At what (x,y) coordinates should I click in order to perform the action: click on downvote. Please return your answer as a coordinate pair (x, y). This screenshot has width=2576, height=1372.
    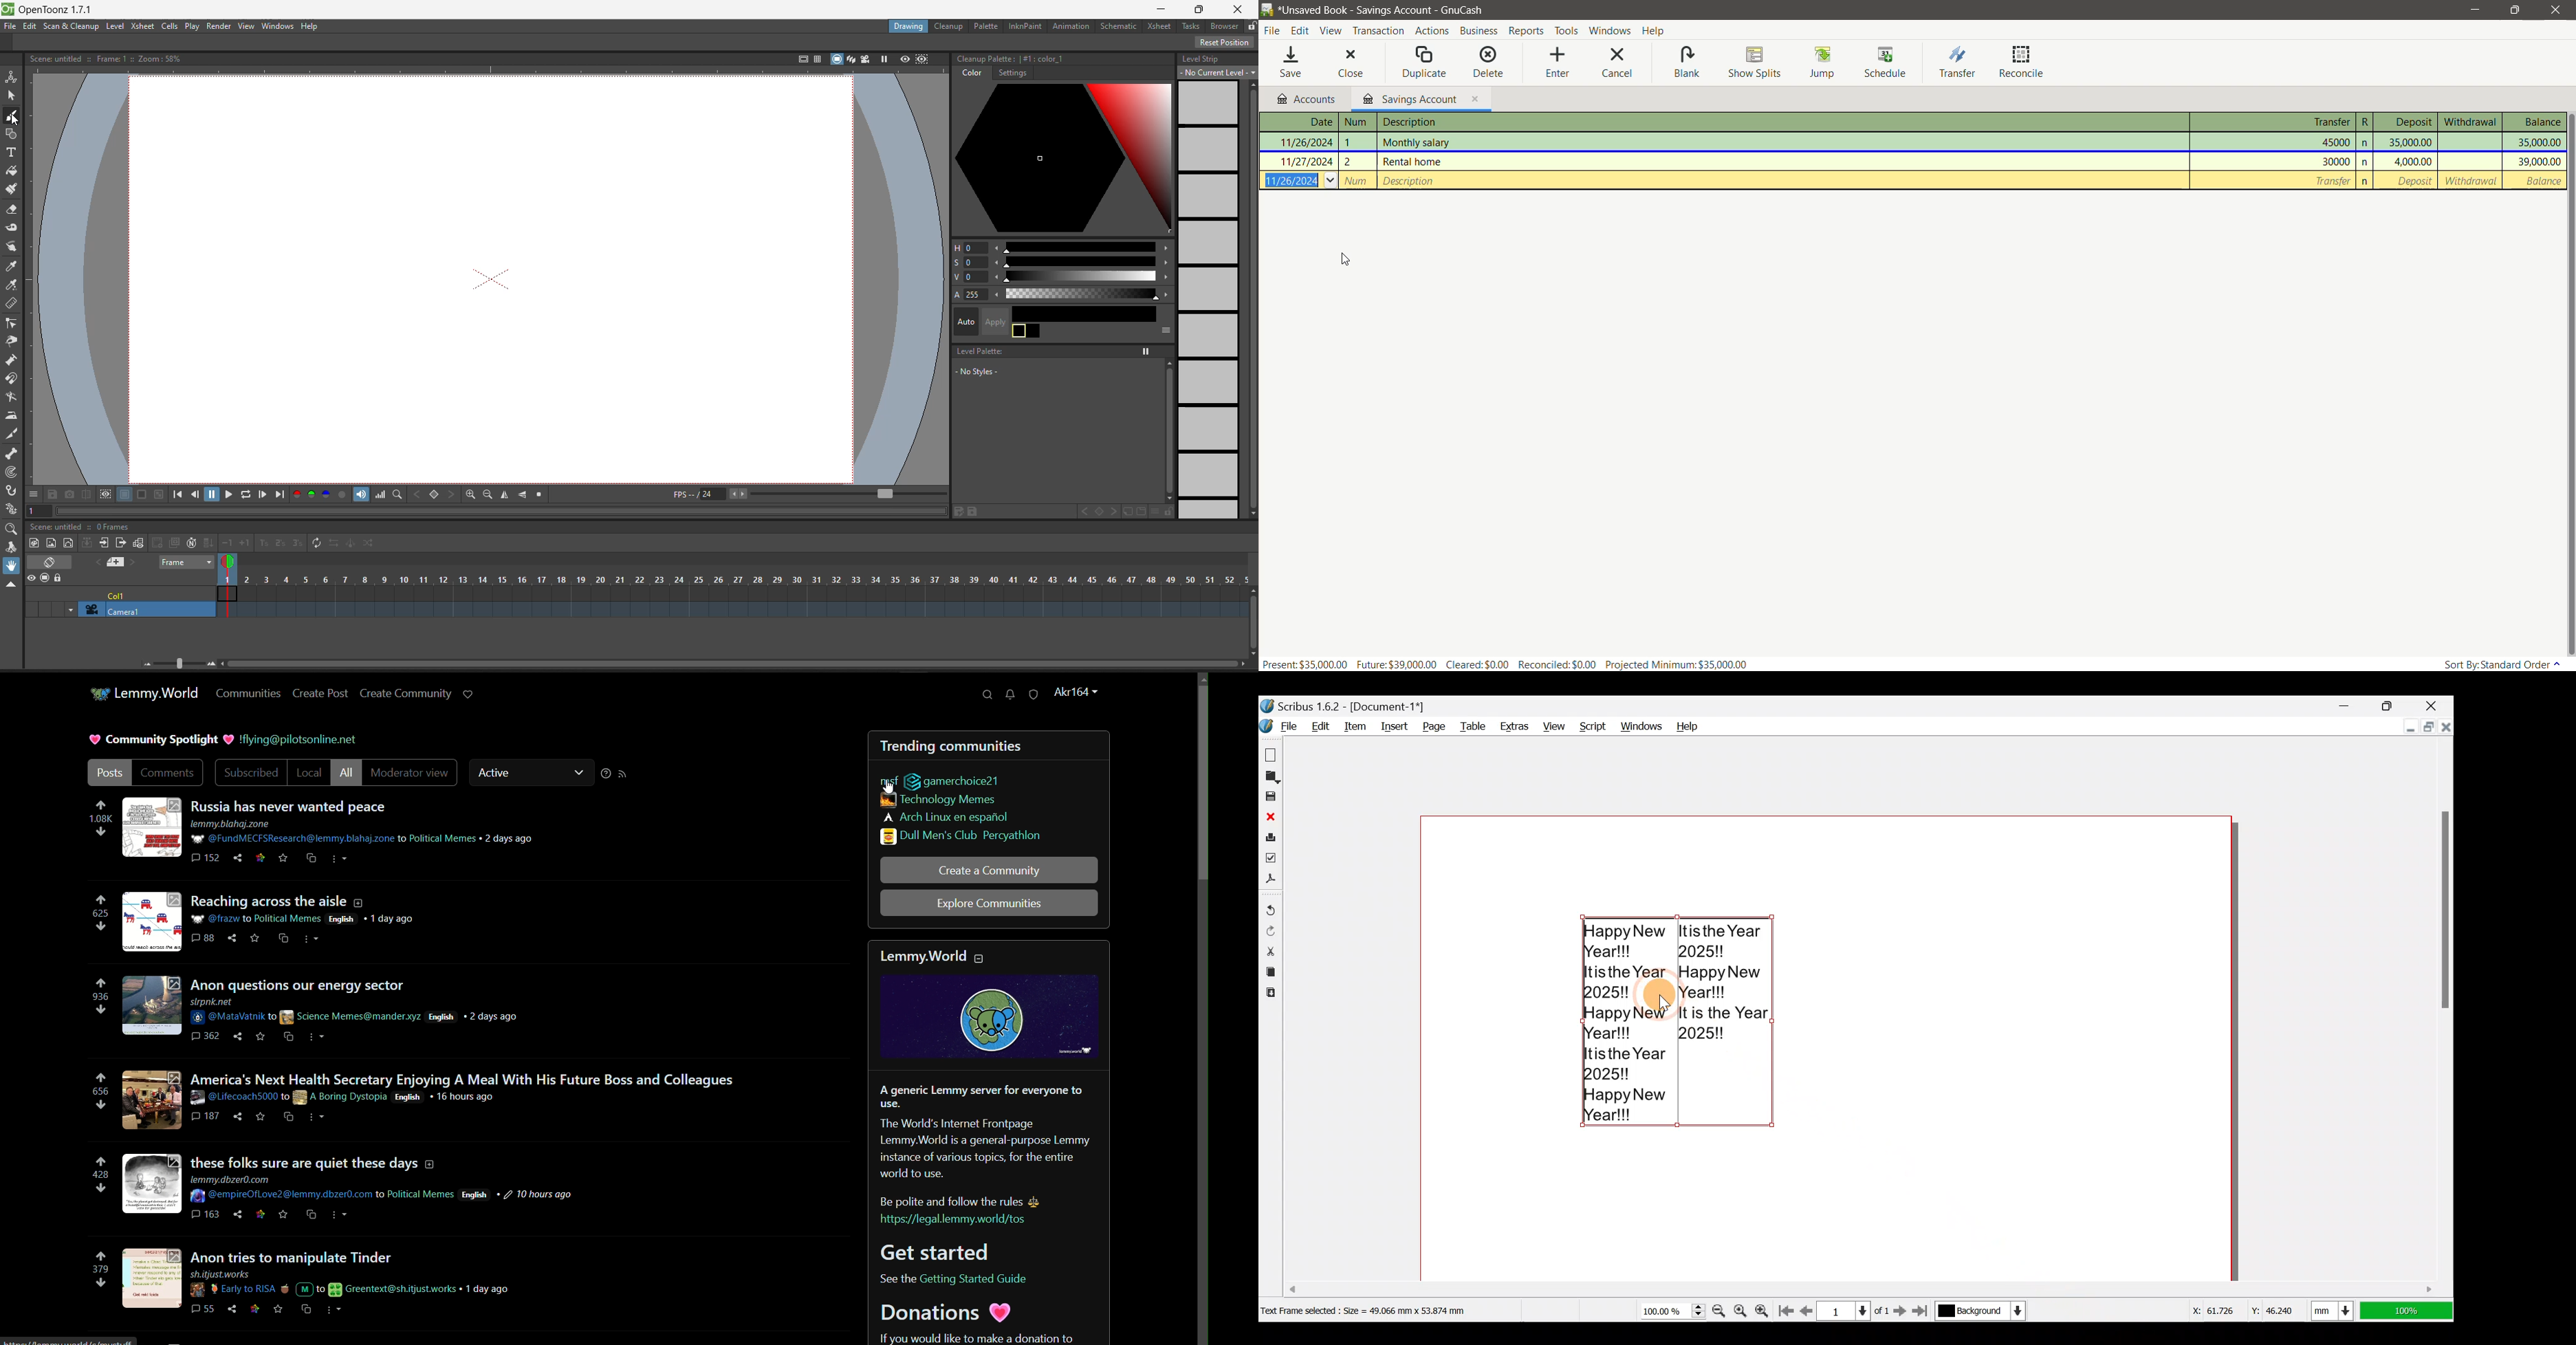
    Looking at the image, I should click on (100, 1106).